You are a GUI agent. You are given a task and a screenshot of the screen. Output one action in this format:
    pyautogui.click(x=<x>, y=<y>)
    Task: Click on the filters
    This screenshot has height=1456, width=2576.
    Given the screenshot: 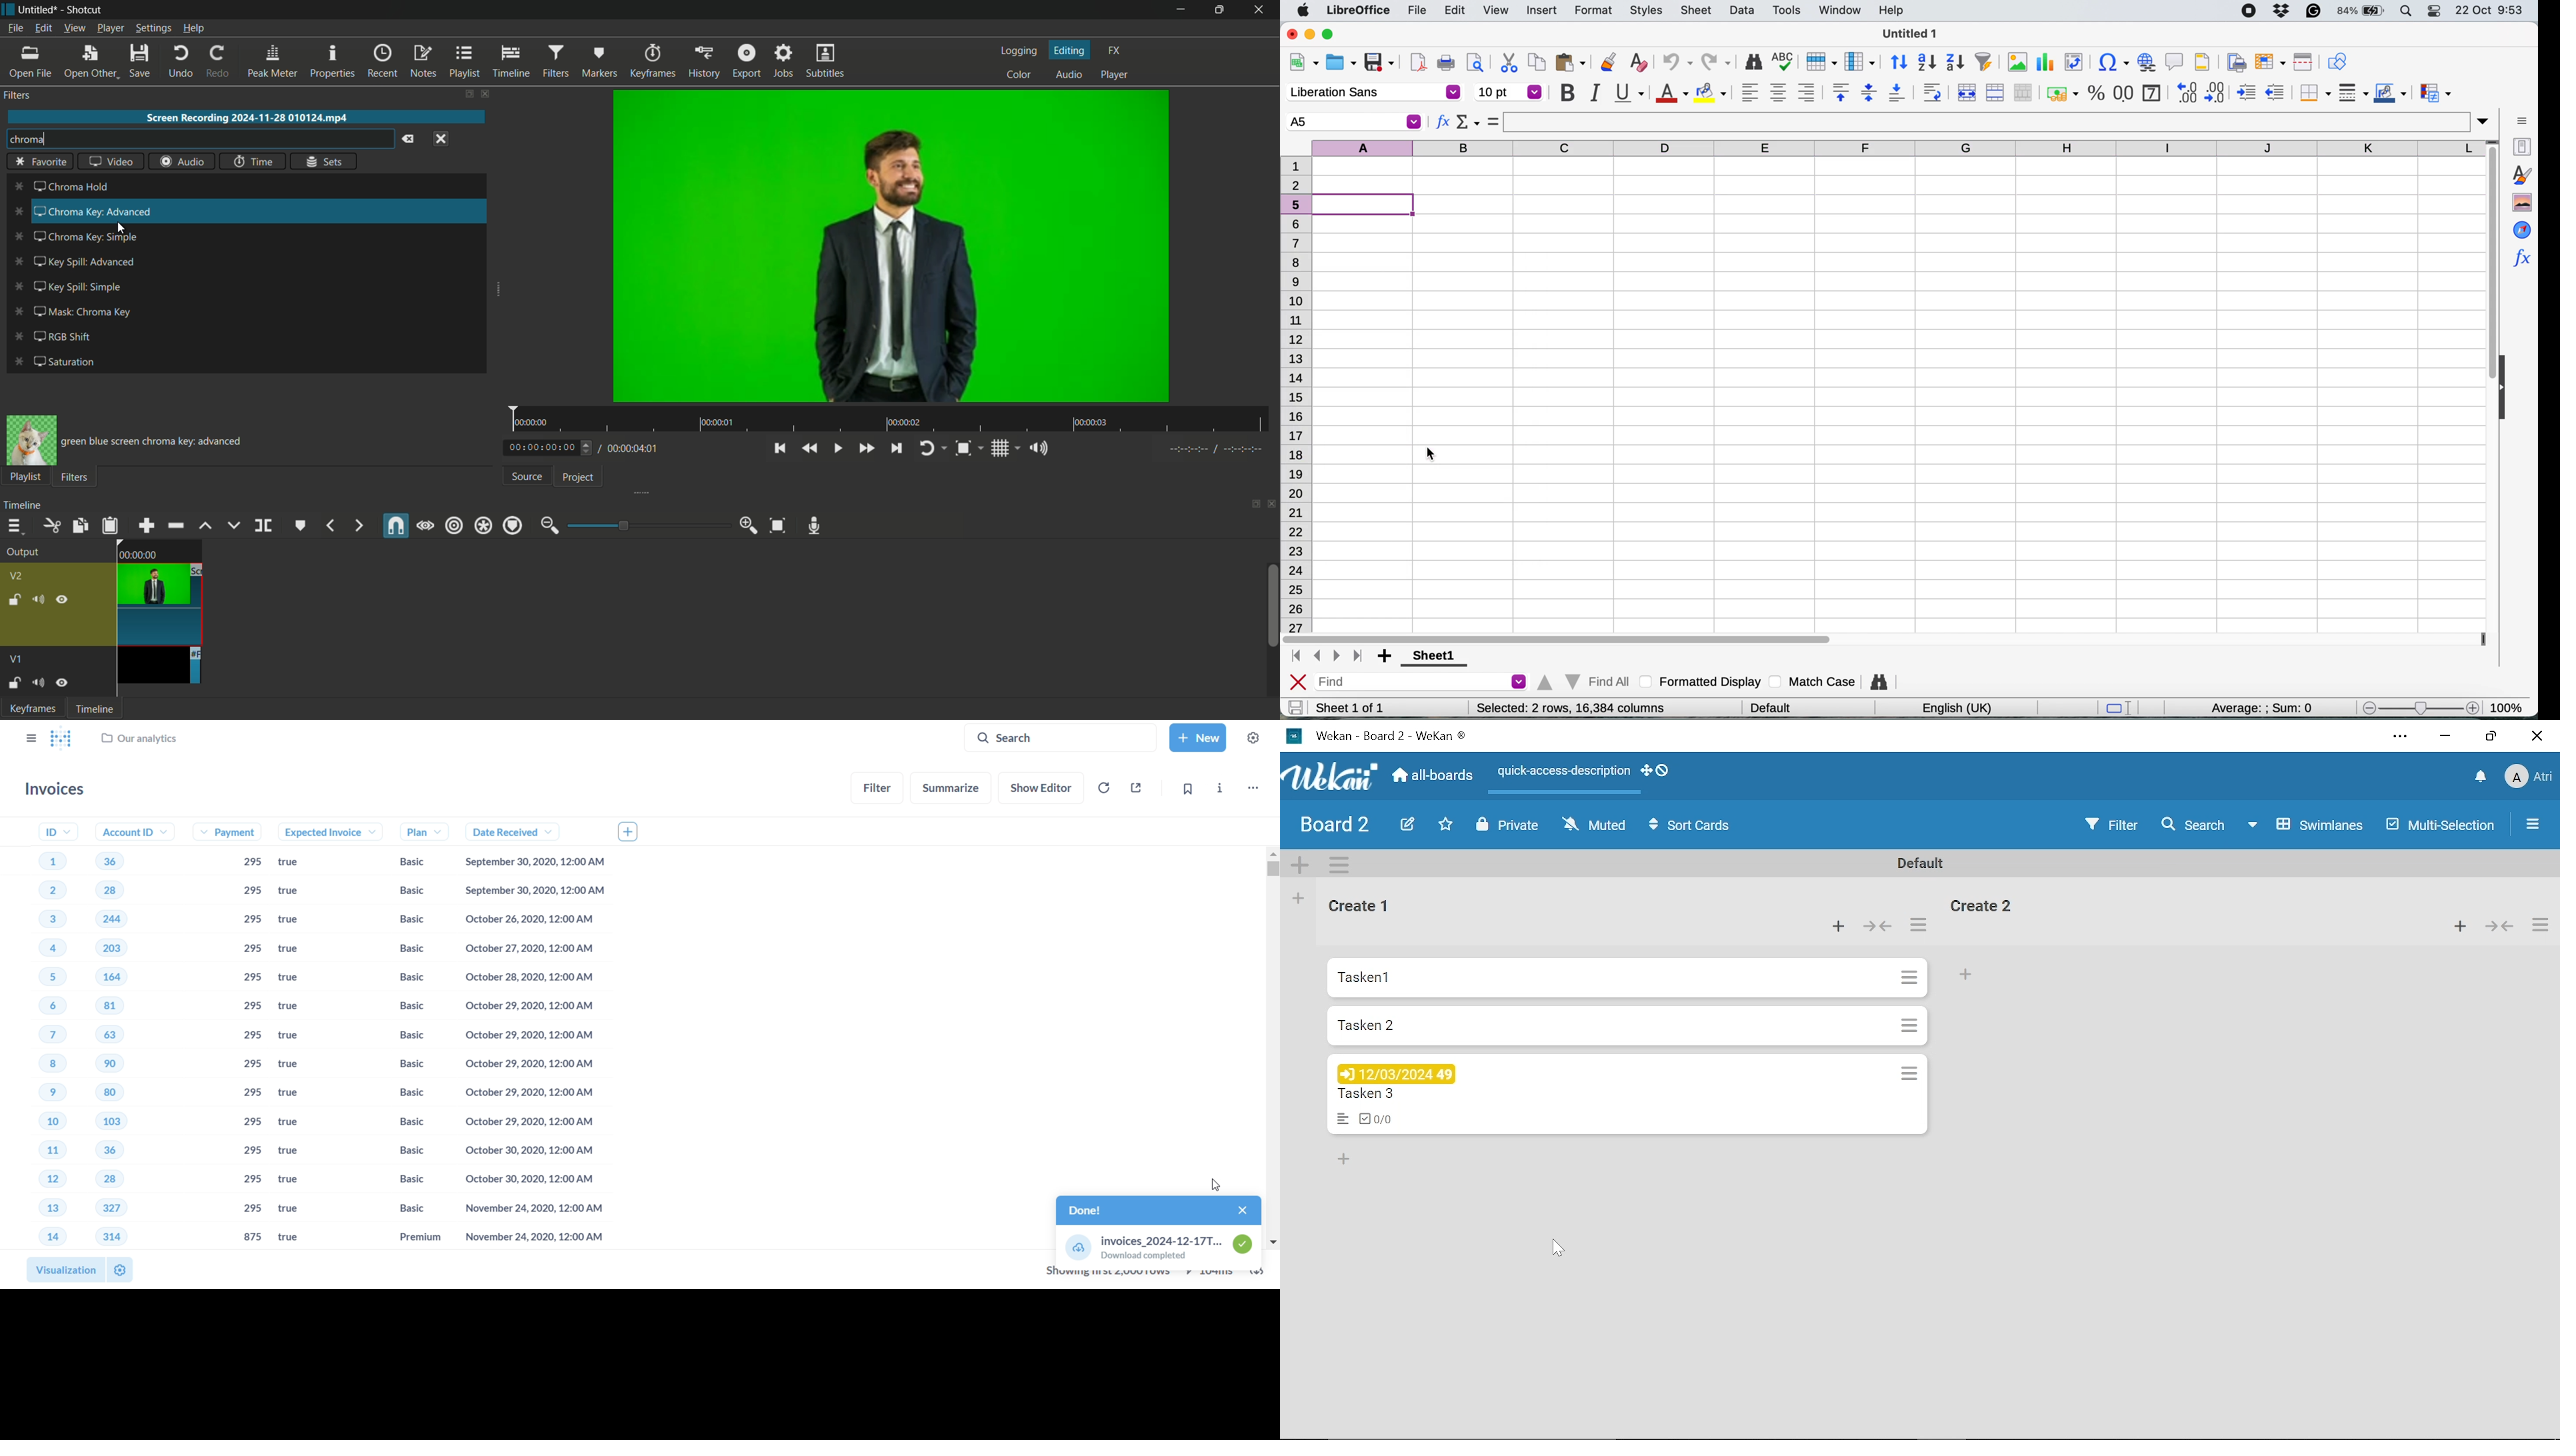 What is the action you would take?
    pyautogui.click(x=555, y=62)
    